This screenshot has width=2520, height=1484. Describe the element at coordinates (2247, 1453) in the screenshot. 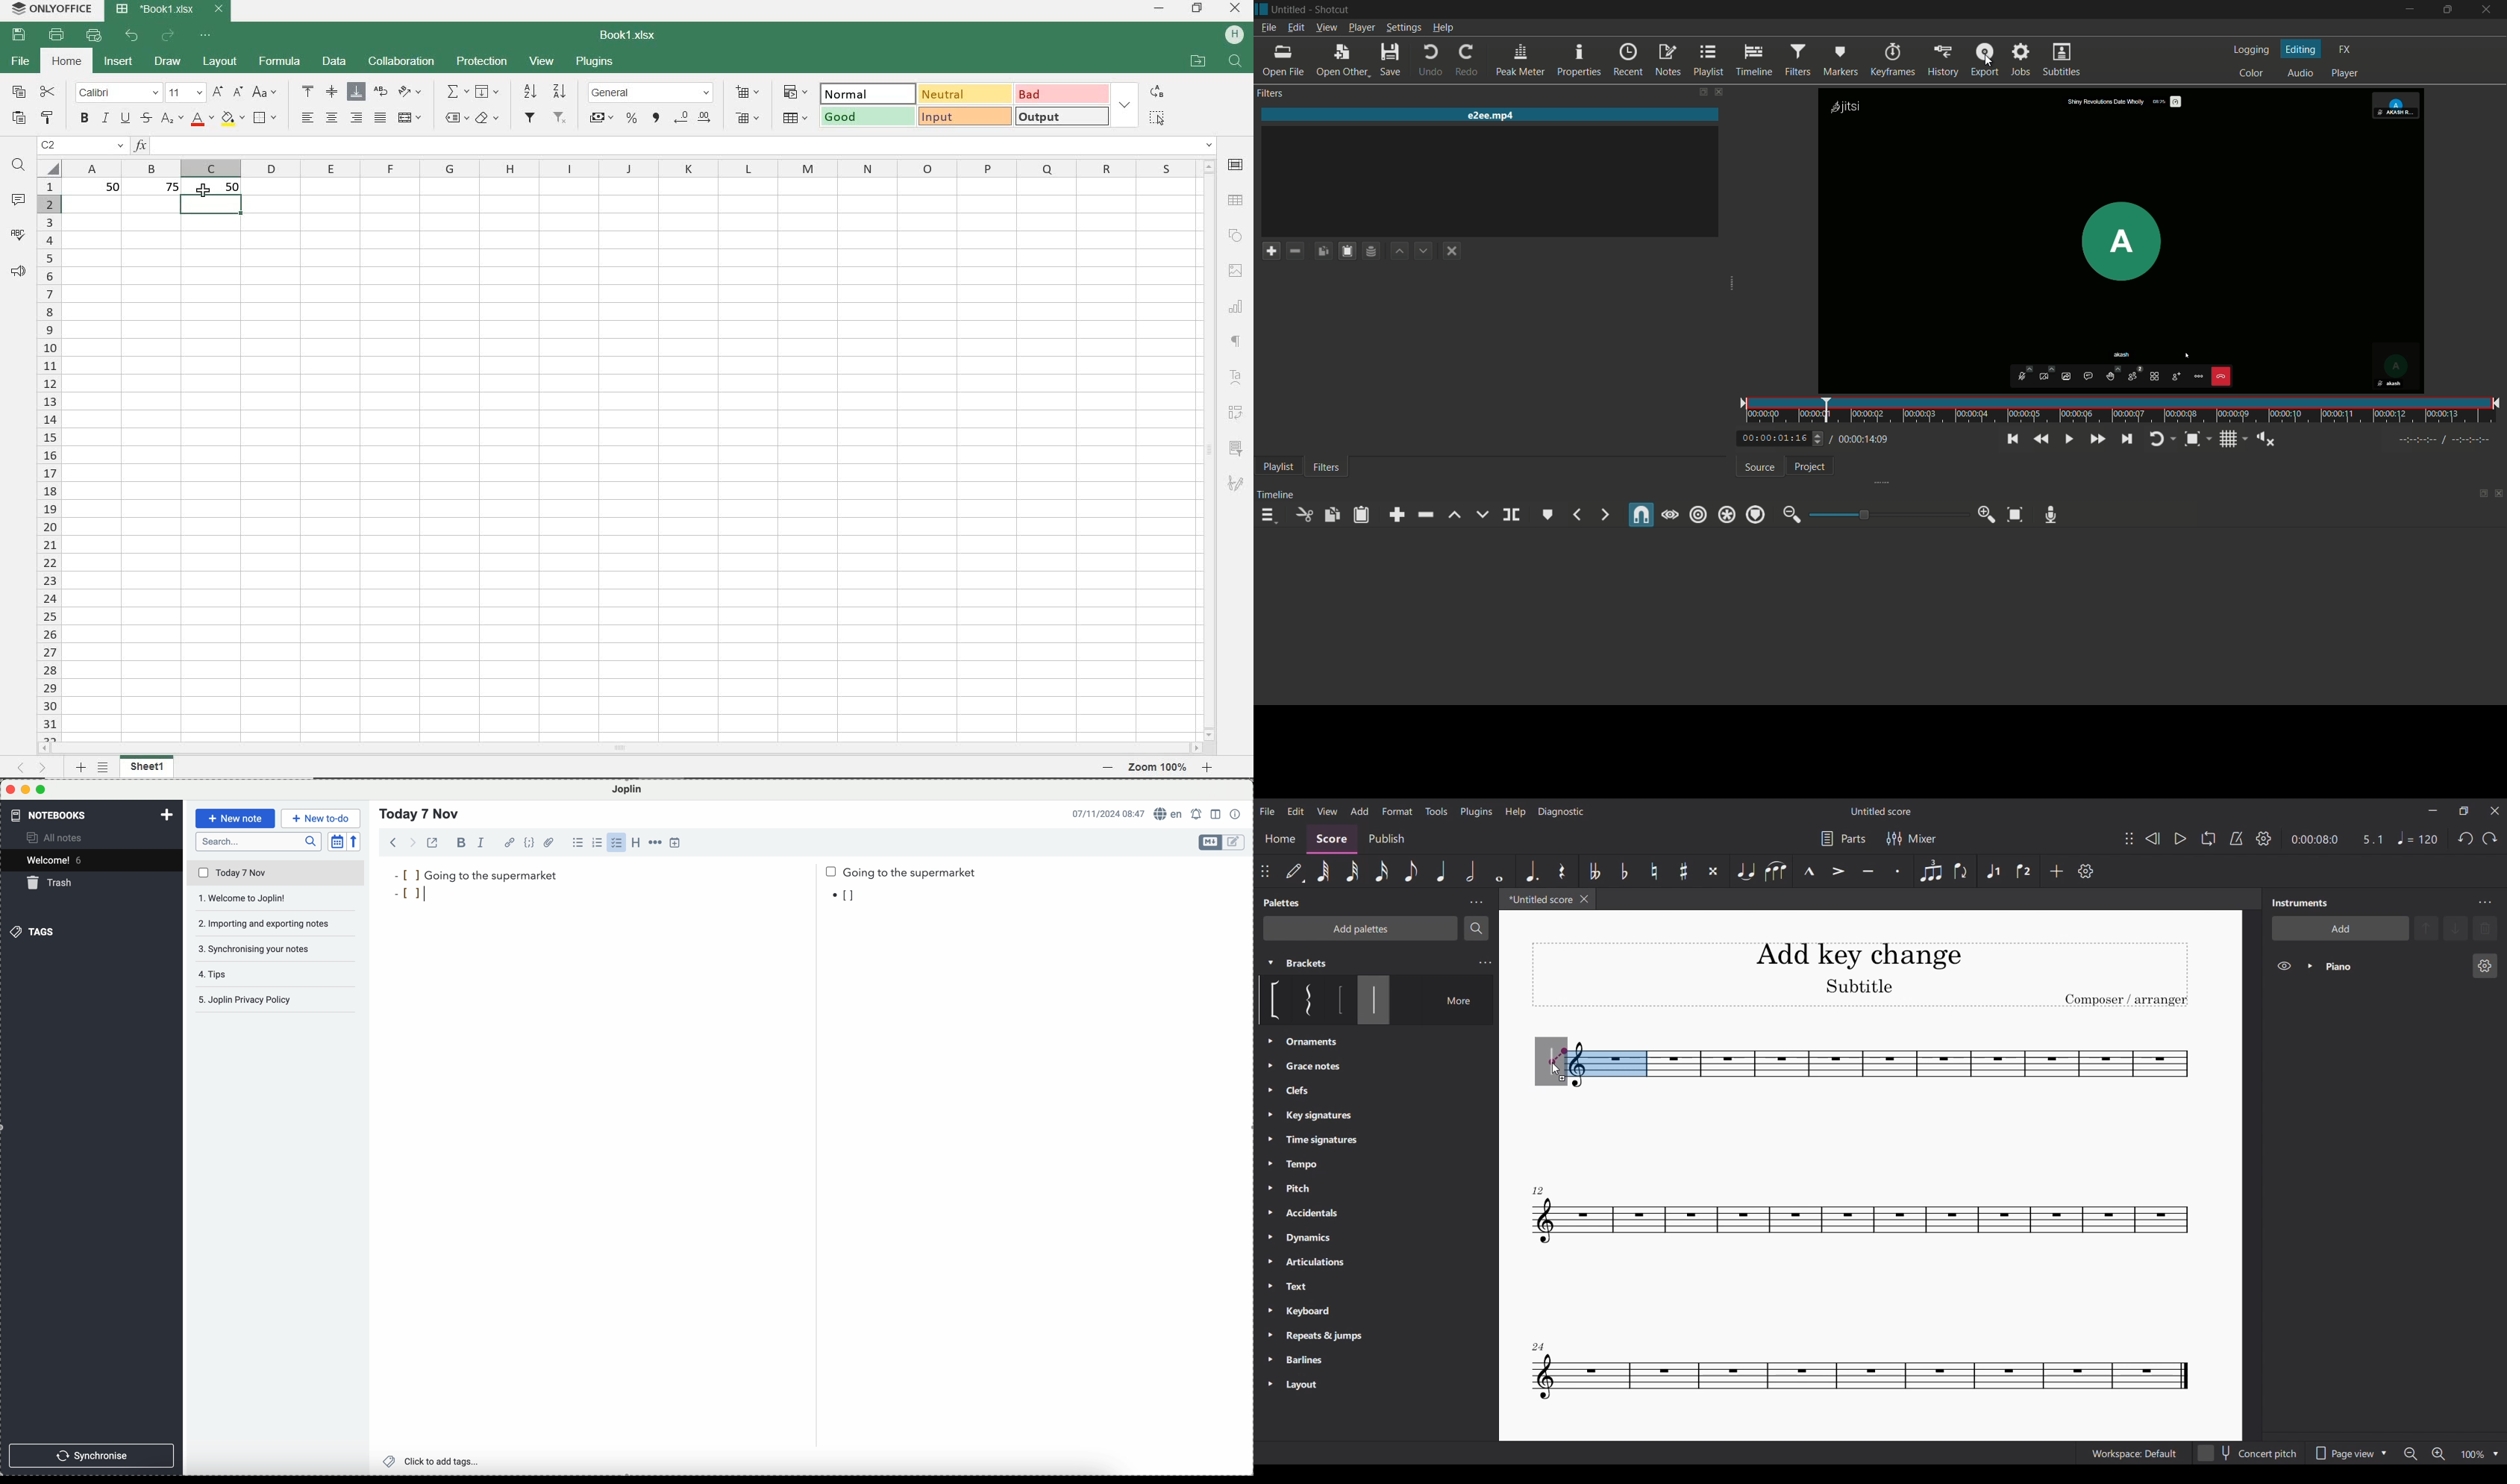

I see `Toggle for concert pitch` at that location.